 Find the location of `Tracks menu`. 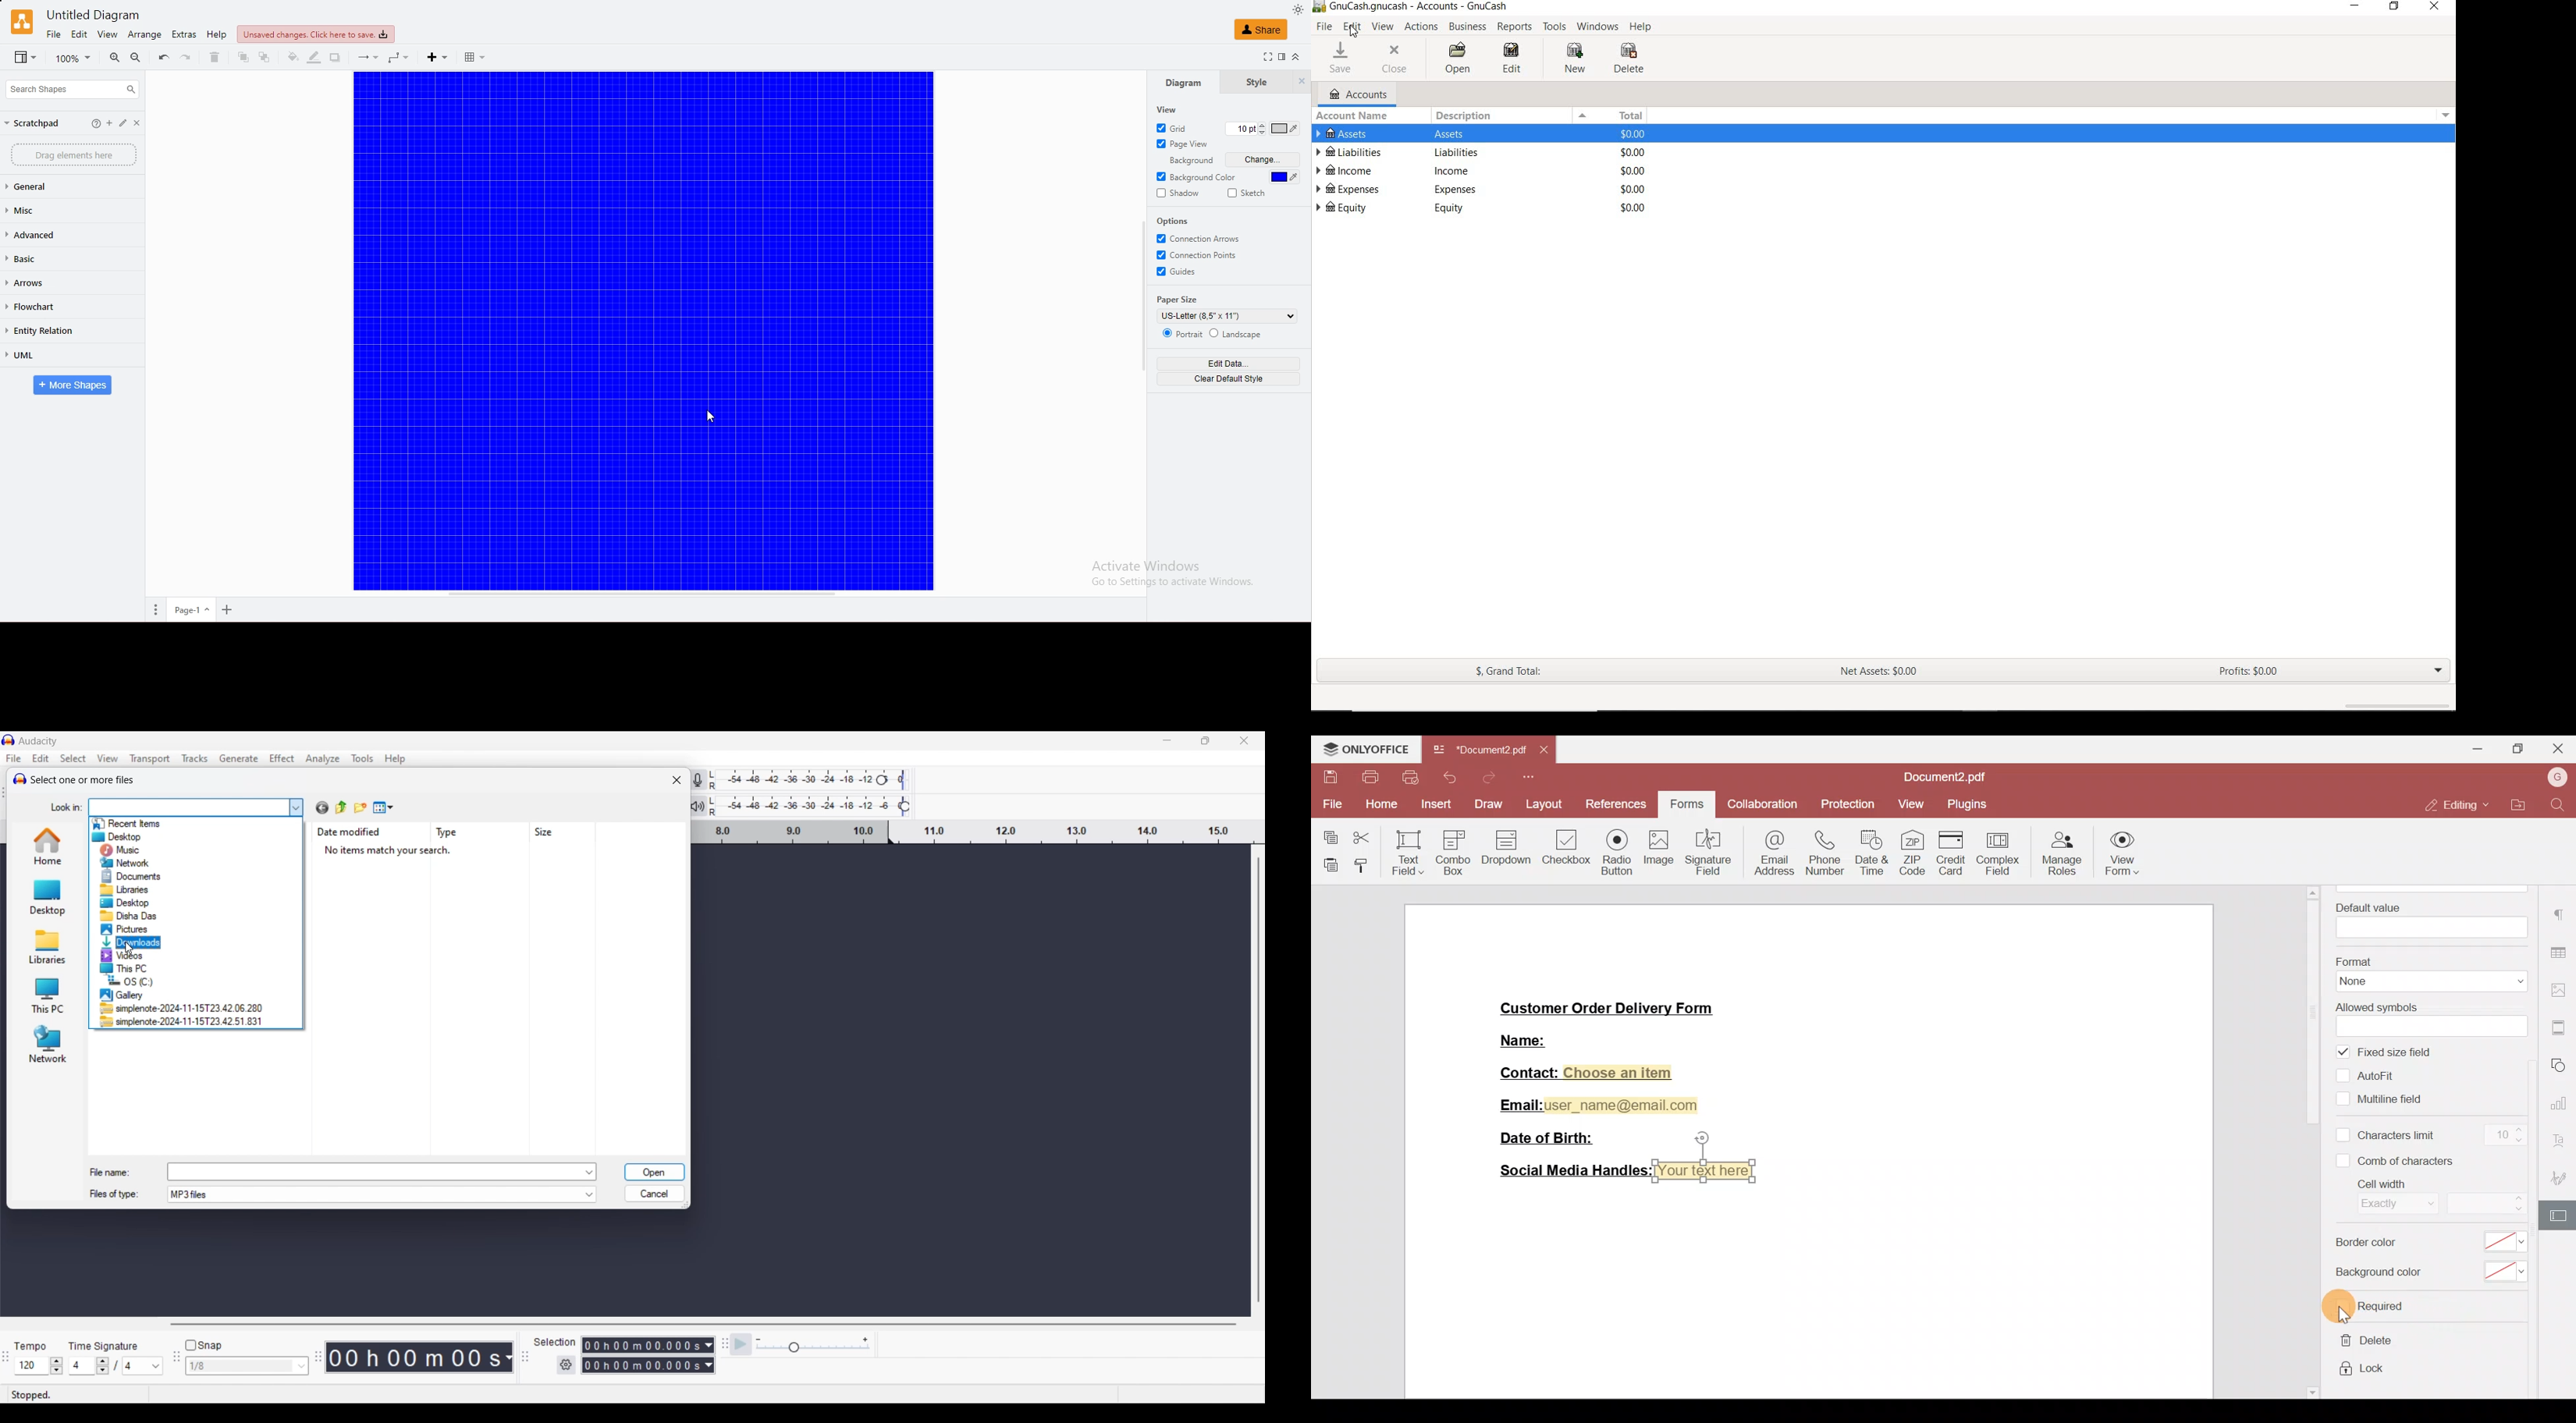

Tracks menu is located at coordinates (196, 758).